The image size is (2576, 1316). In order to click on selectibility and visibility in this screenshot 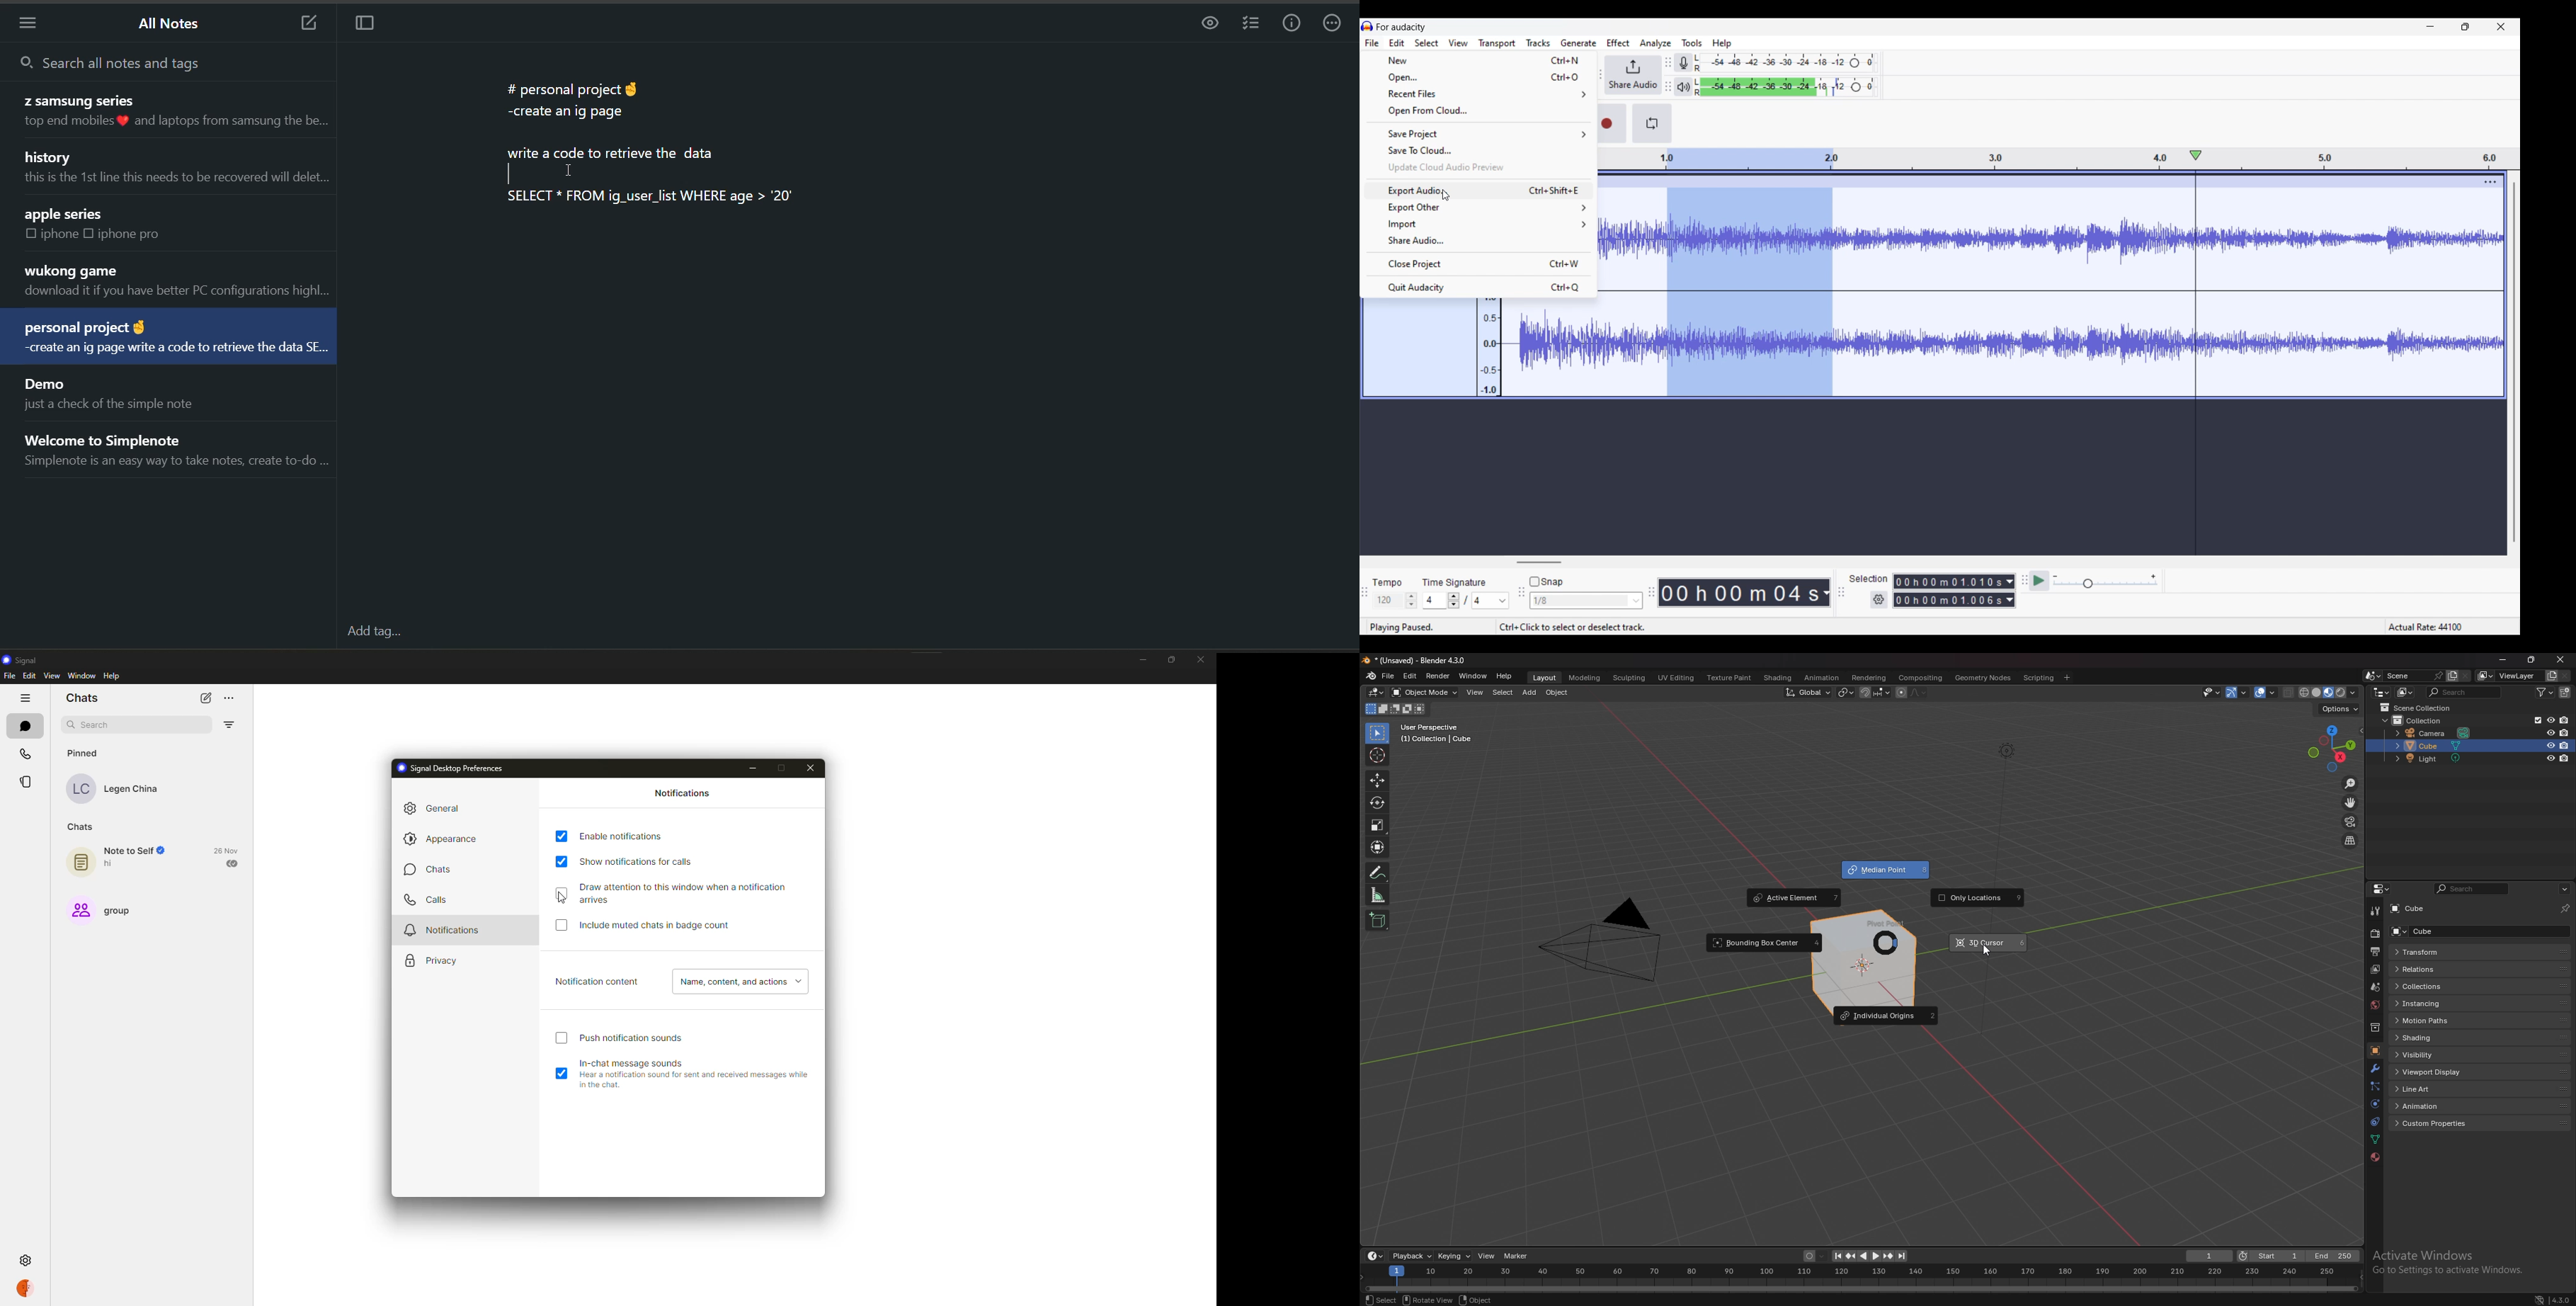, I will do `click(2212, 692)`.